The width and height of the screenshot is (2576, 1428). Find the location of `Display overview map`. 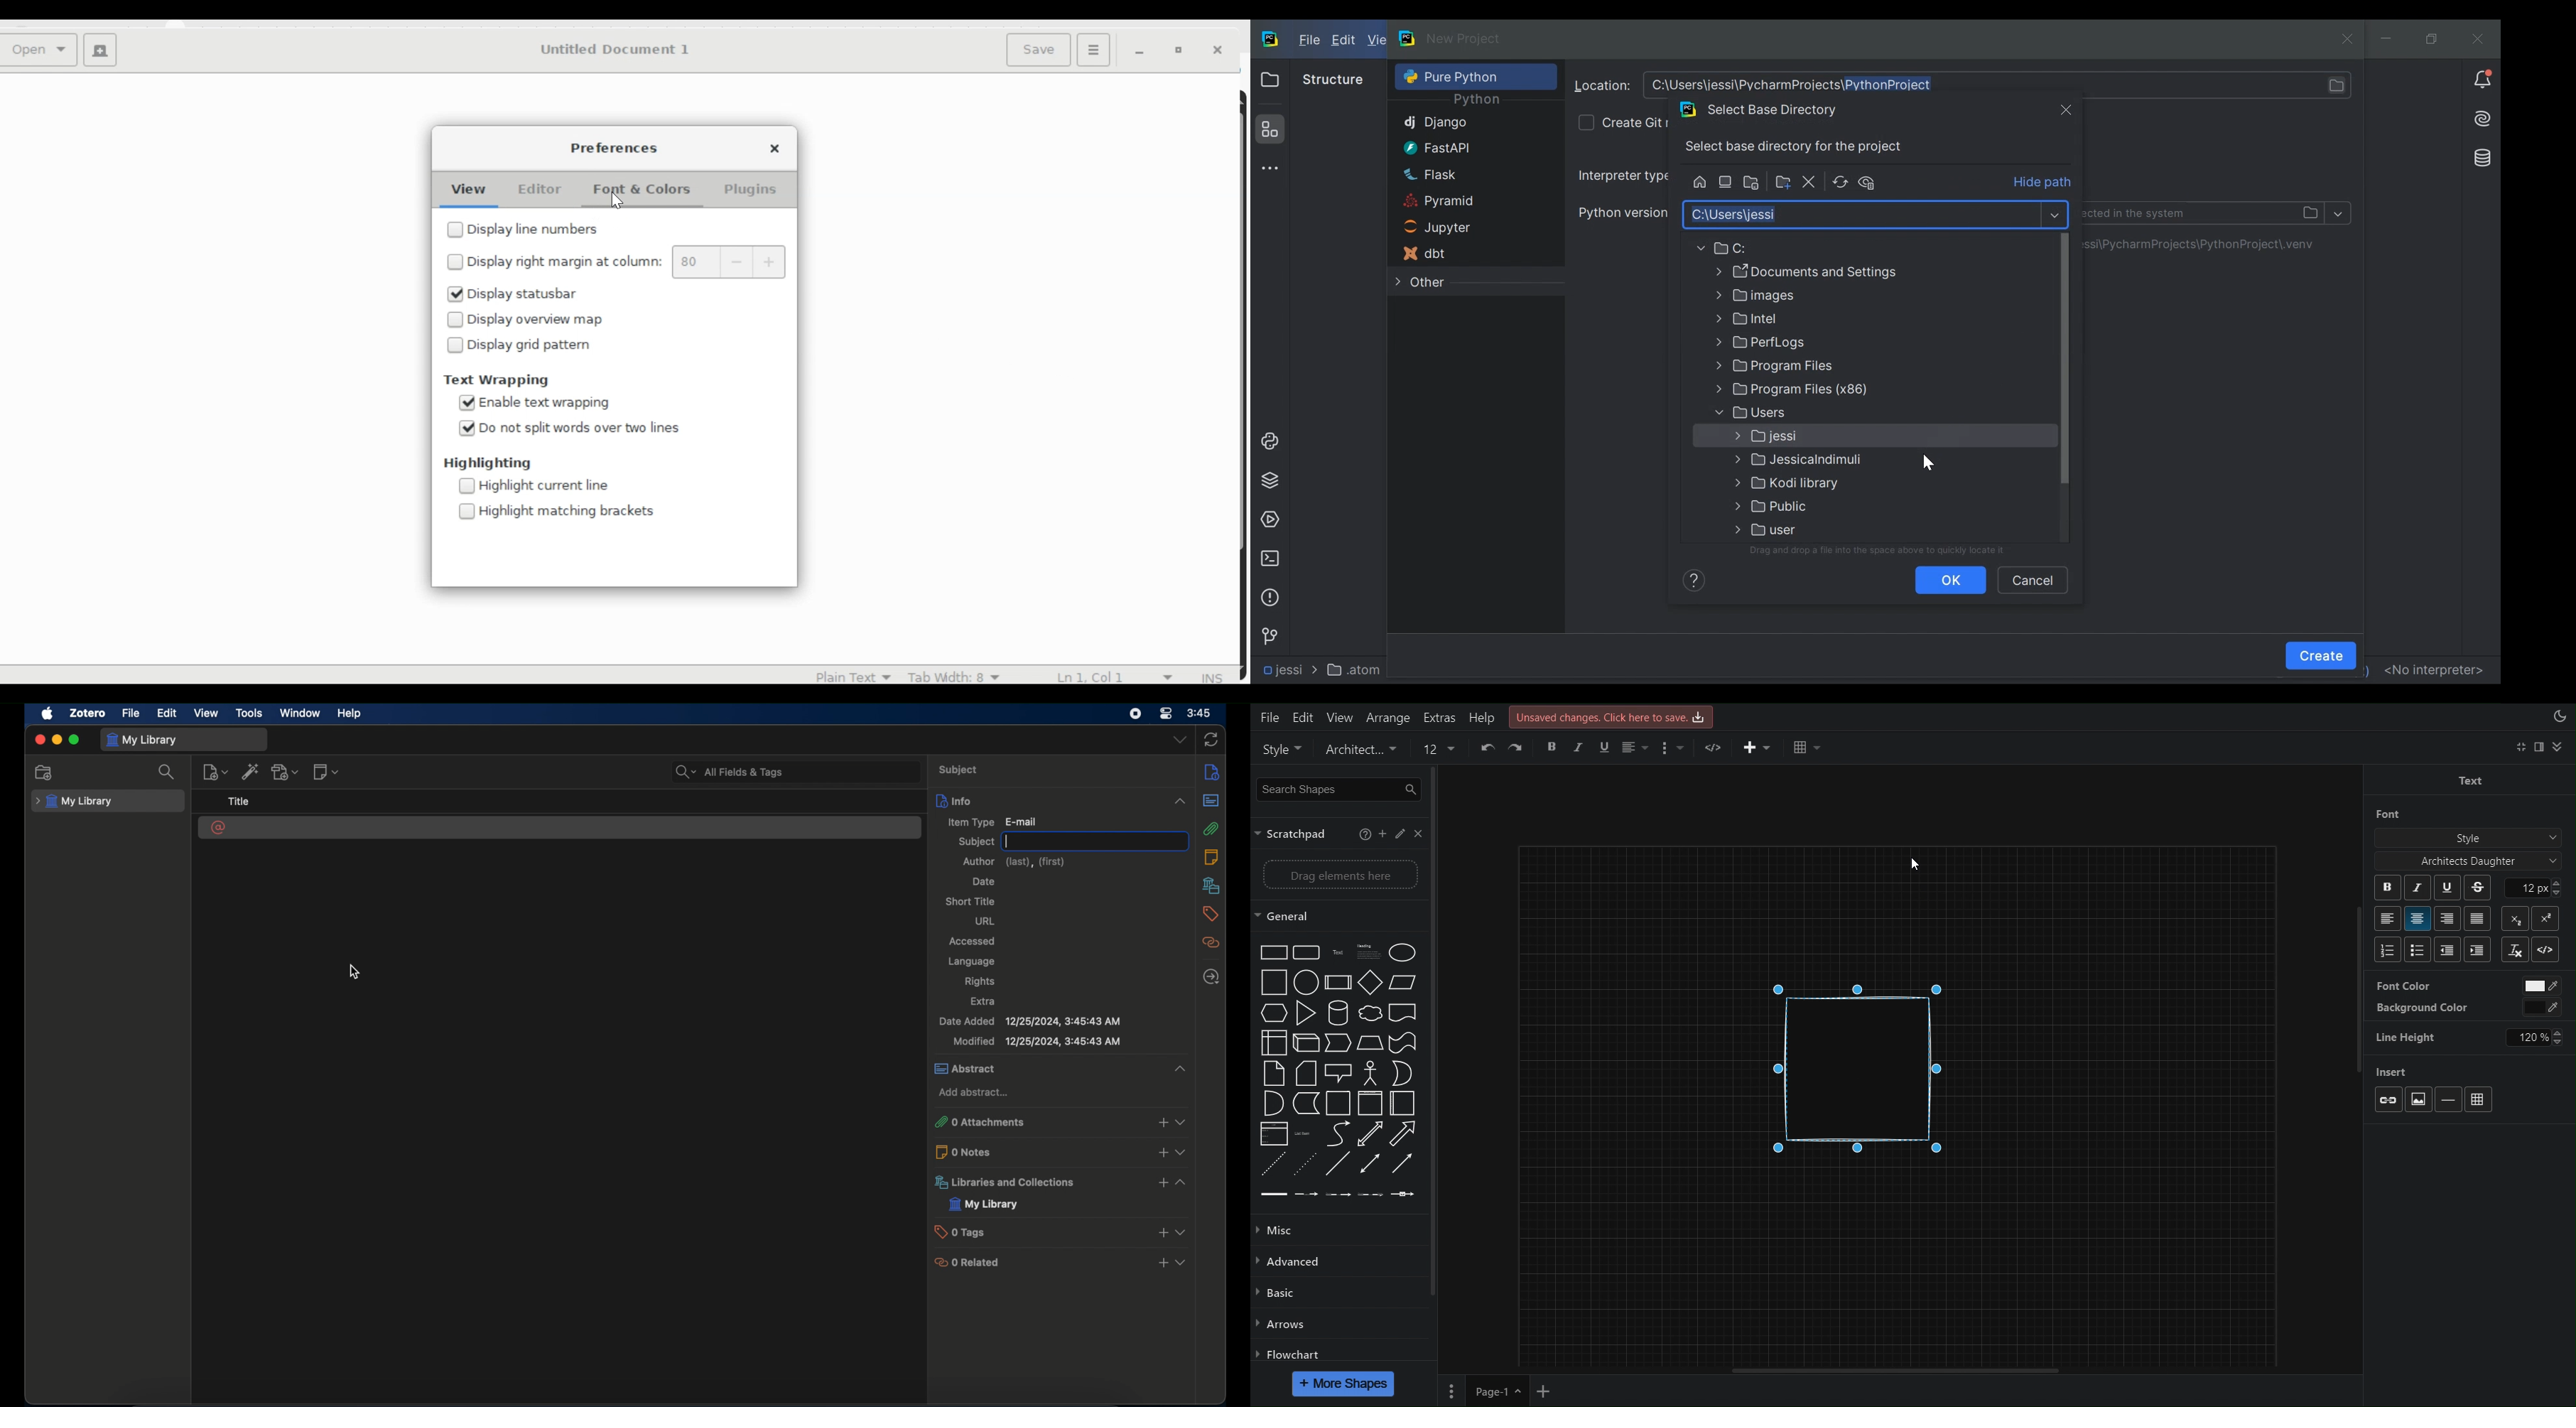

Display overview map is located at coordinates (545, 320).